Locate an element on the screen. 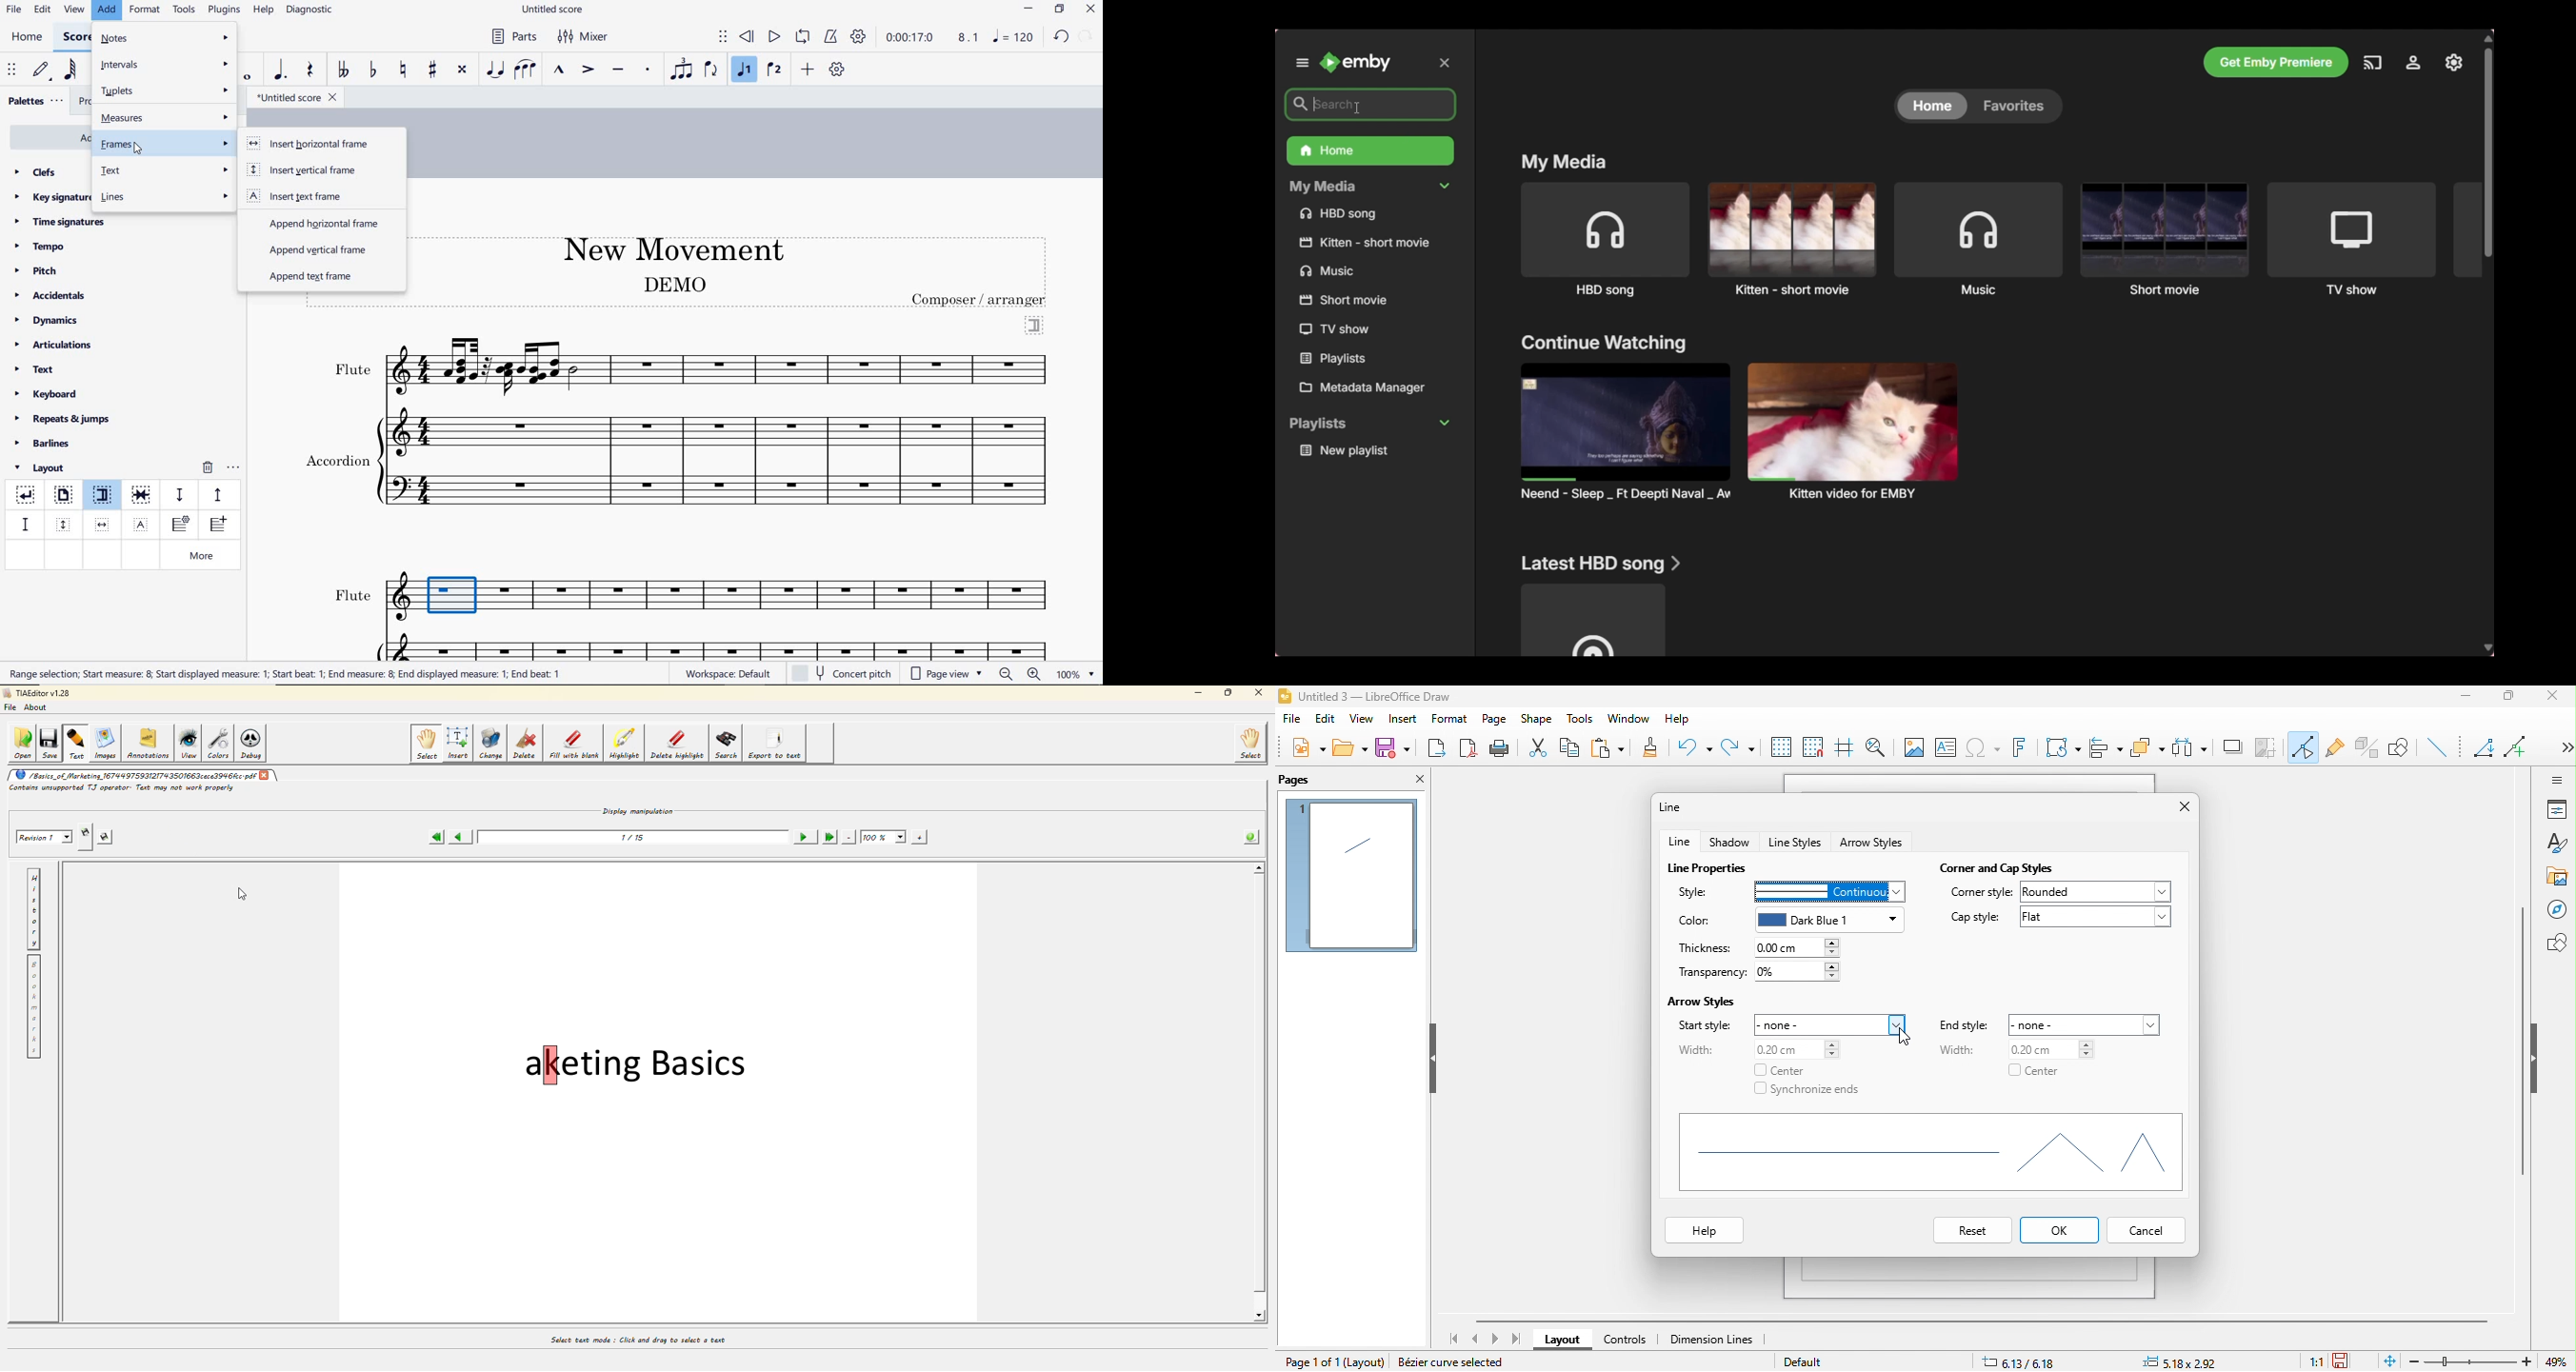 The height and width of the screenshot is (1372, 2576). view is located at coordinates (72, 11).